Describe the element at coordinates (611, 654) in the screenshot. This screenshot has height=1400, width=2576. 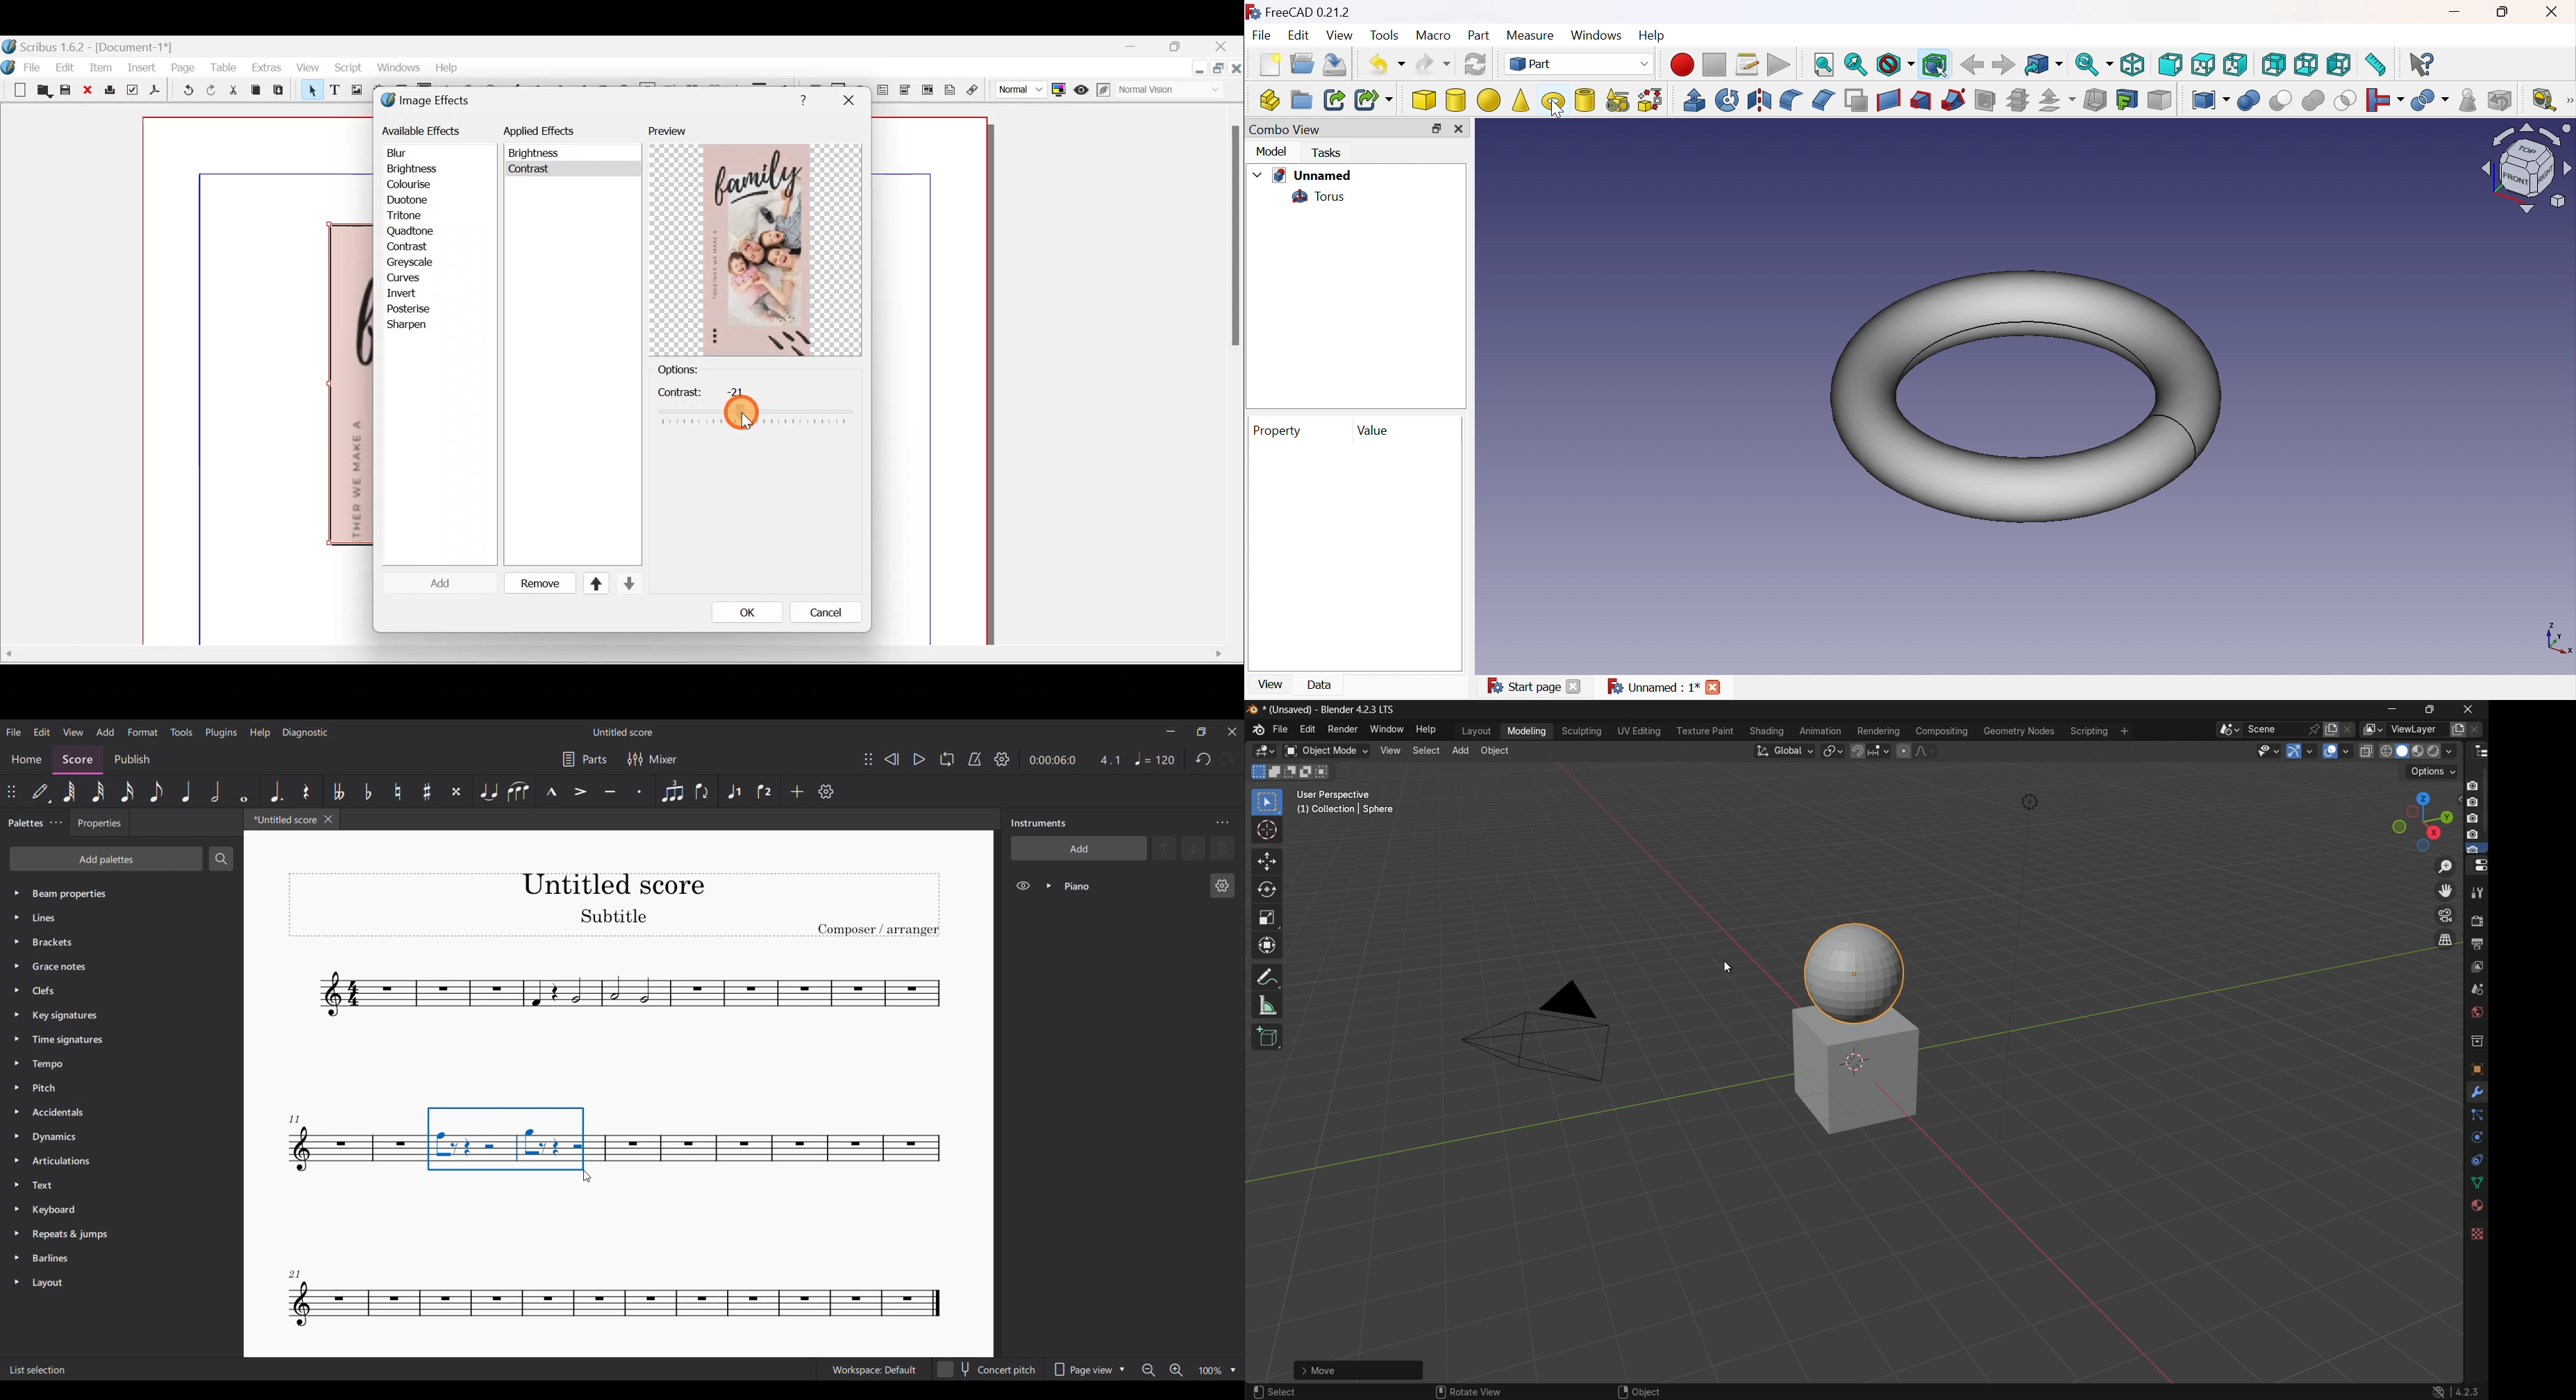
I see `` at that location.